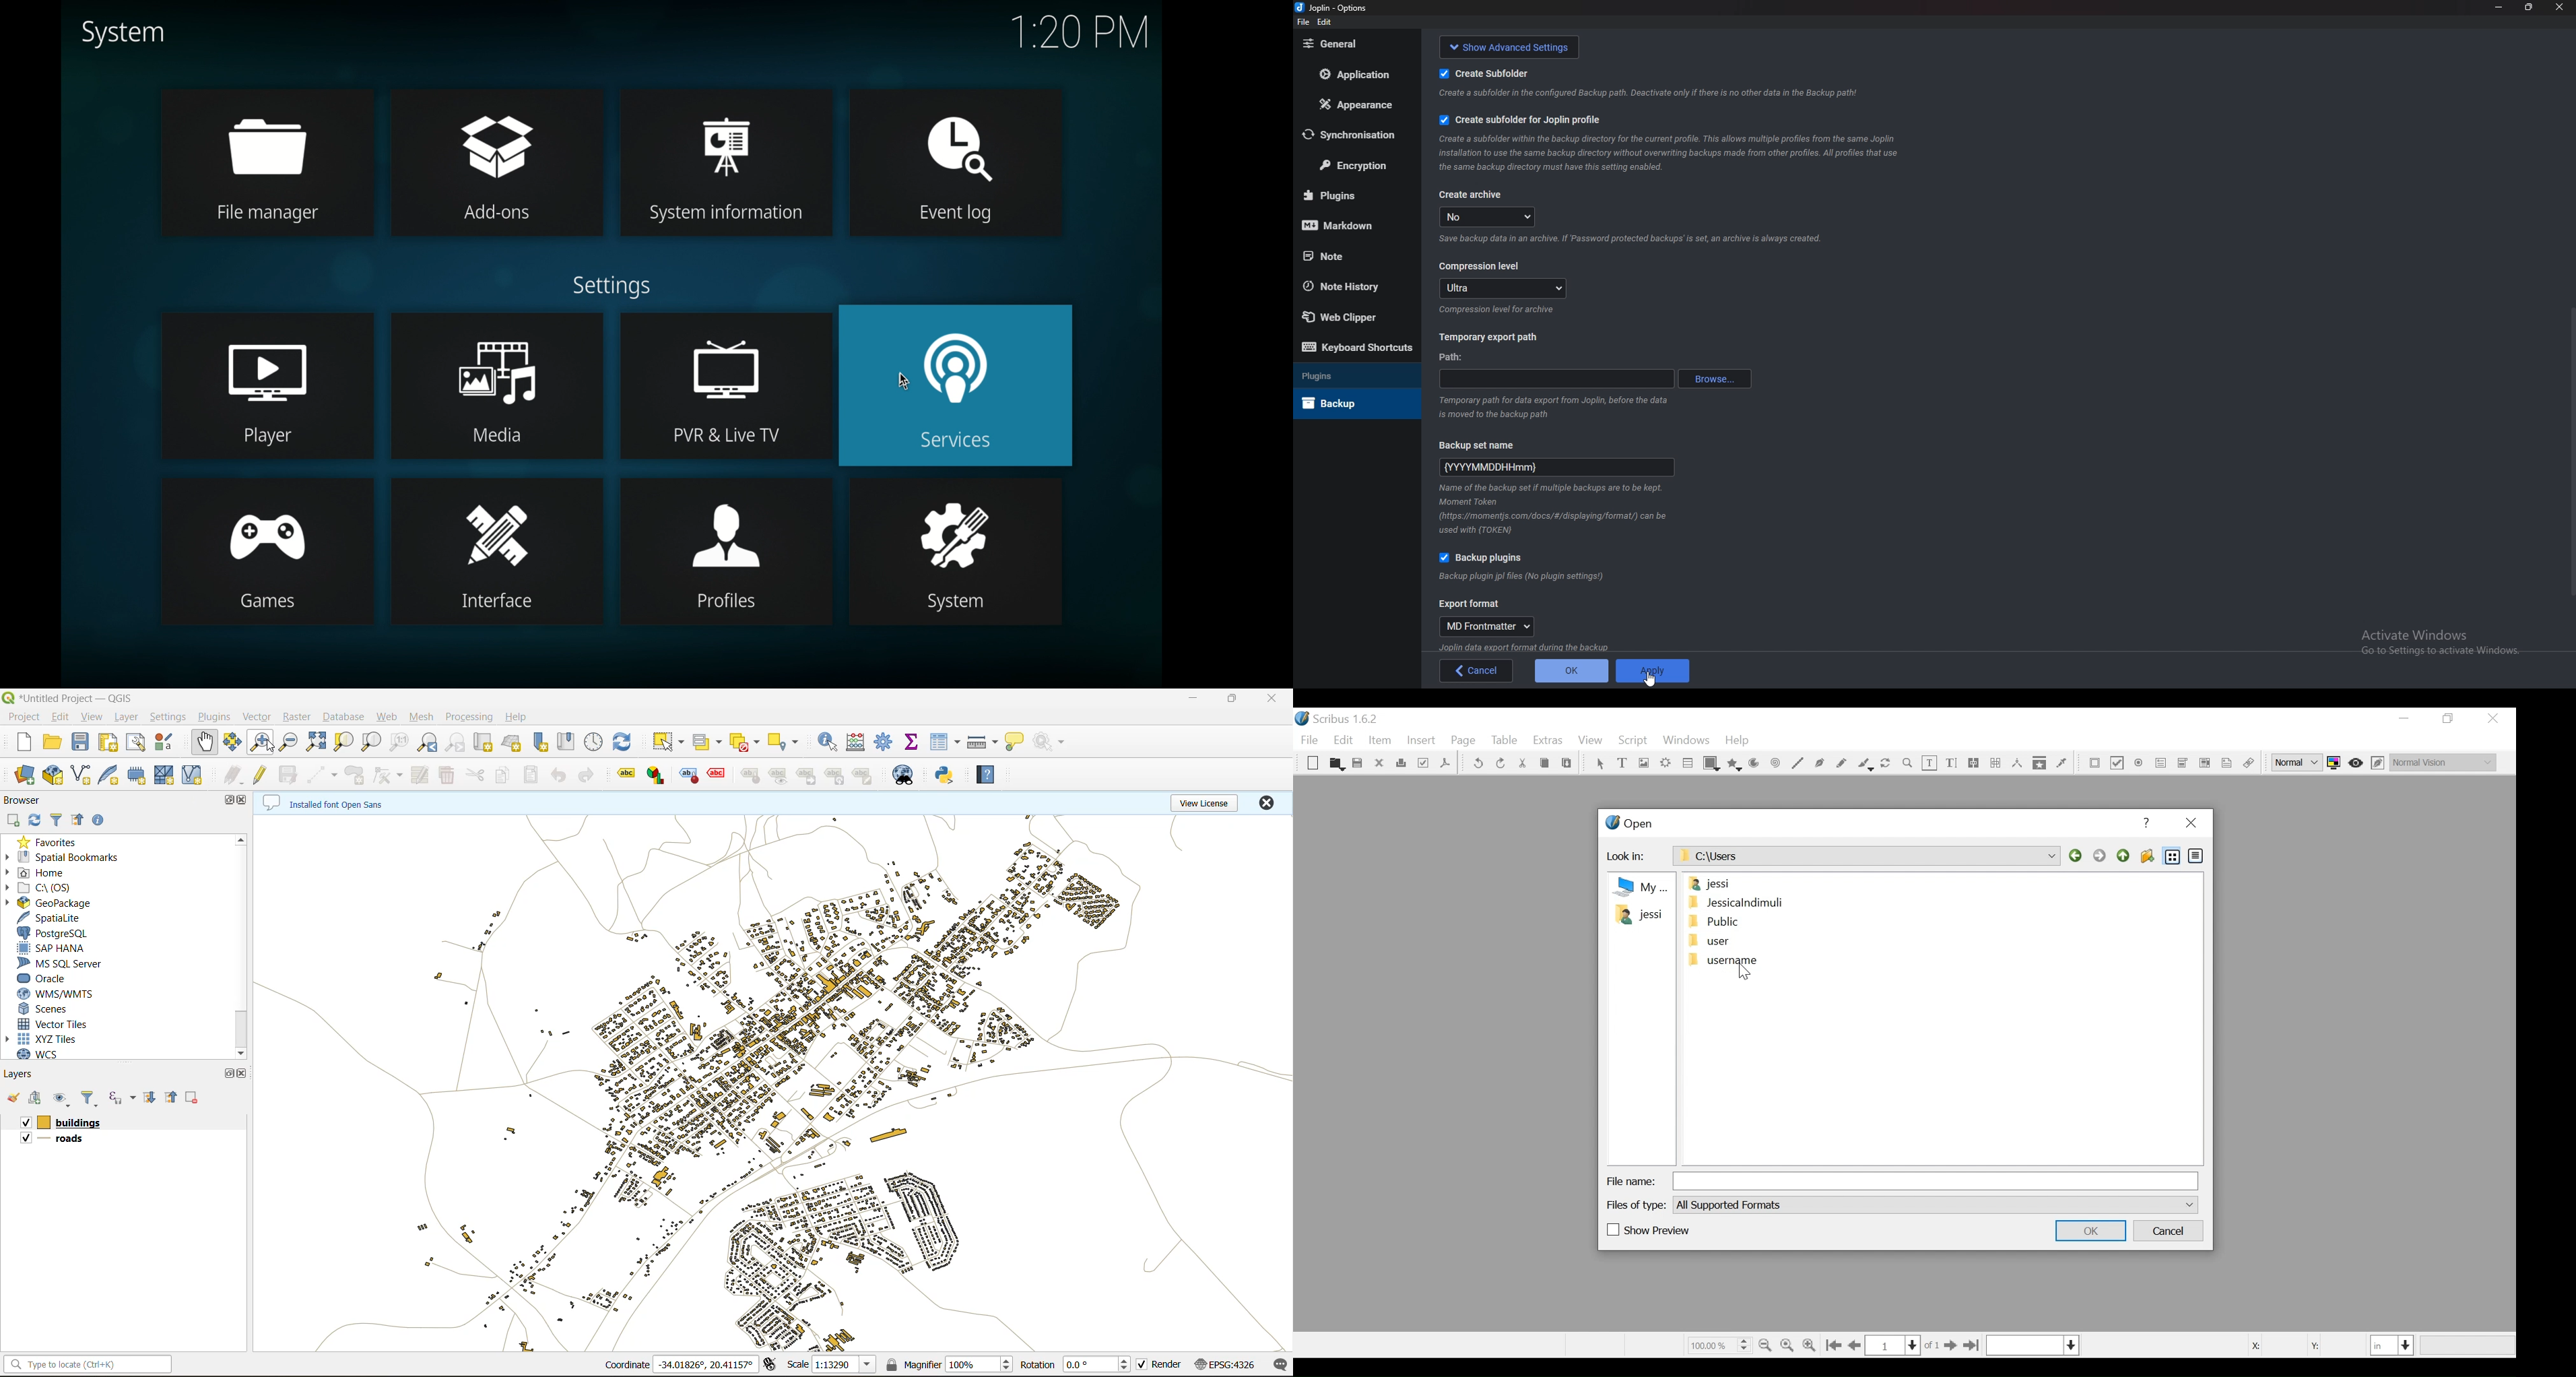  What do you see at coordinates (1719, 1344) in the screenshot?
I see `Zoom Factor` at bounding box center [1719, 1344].